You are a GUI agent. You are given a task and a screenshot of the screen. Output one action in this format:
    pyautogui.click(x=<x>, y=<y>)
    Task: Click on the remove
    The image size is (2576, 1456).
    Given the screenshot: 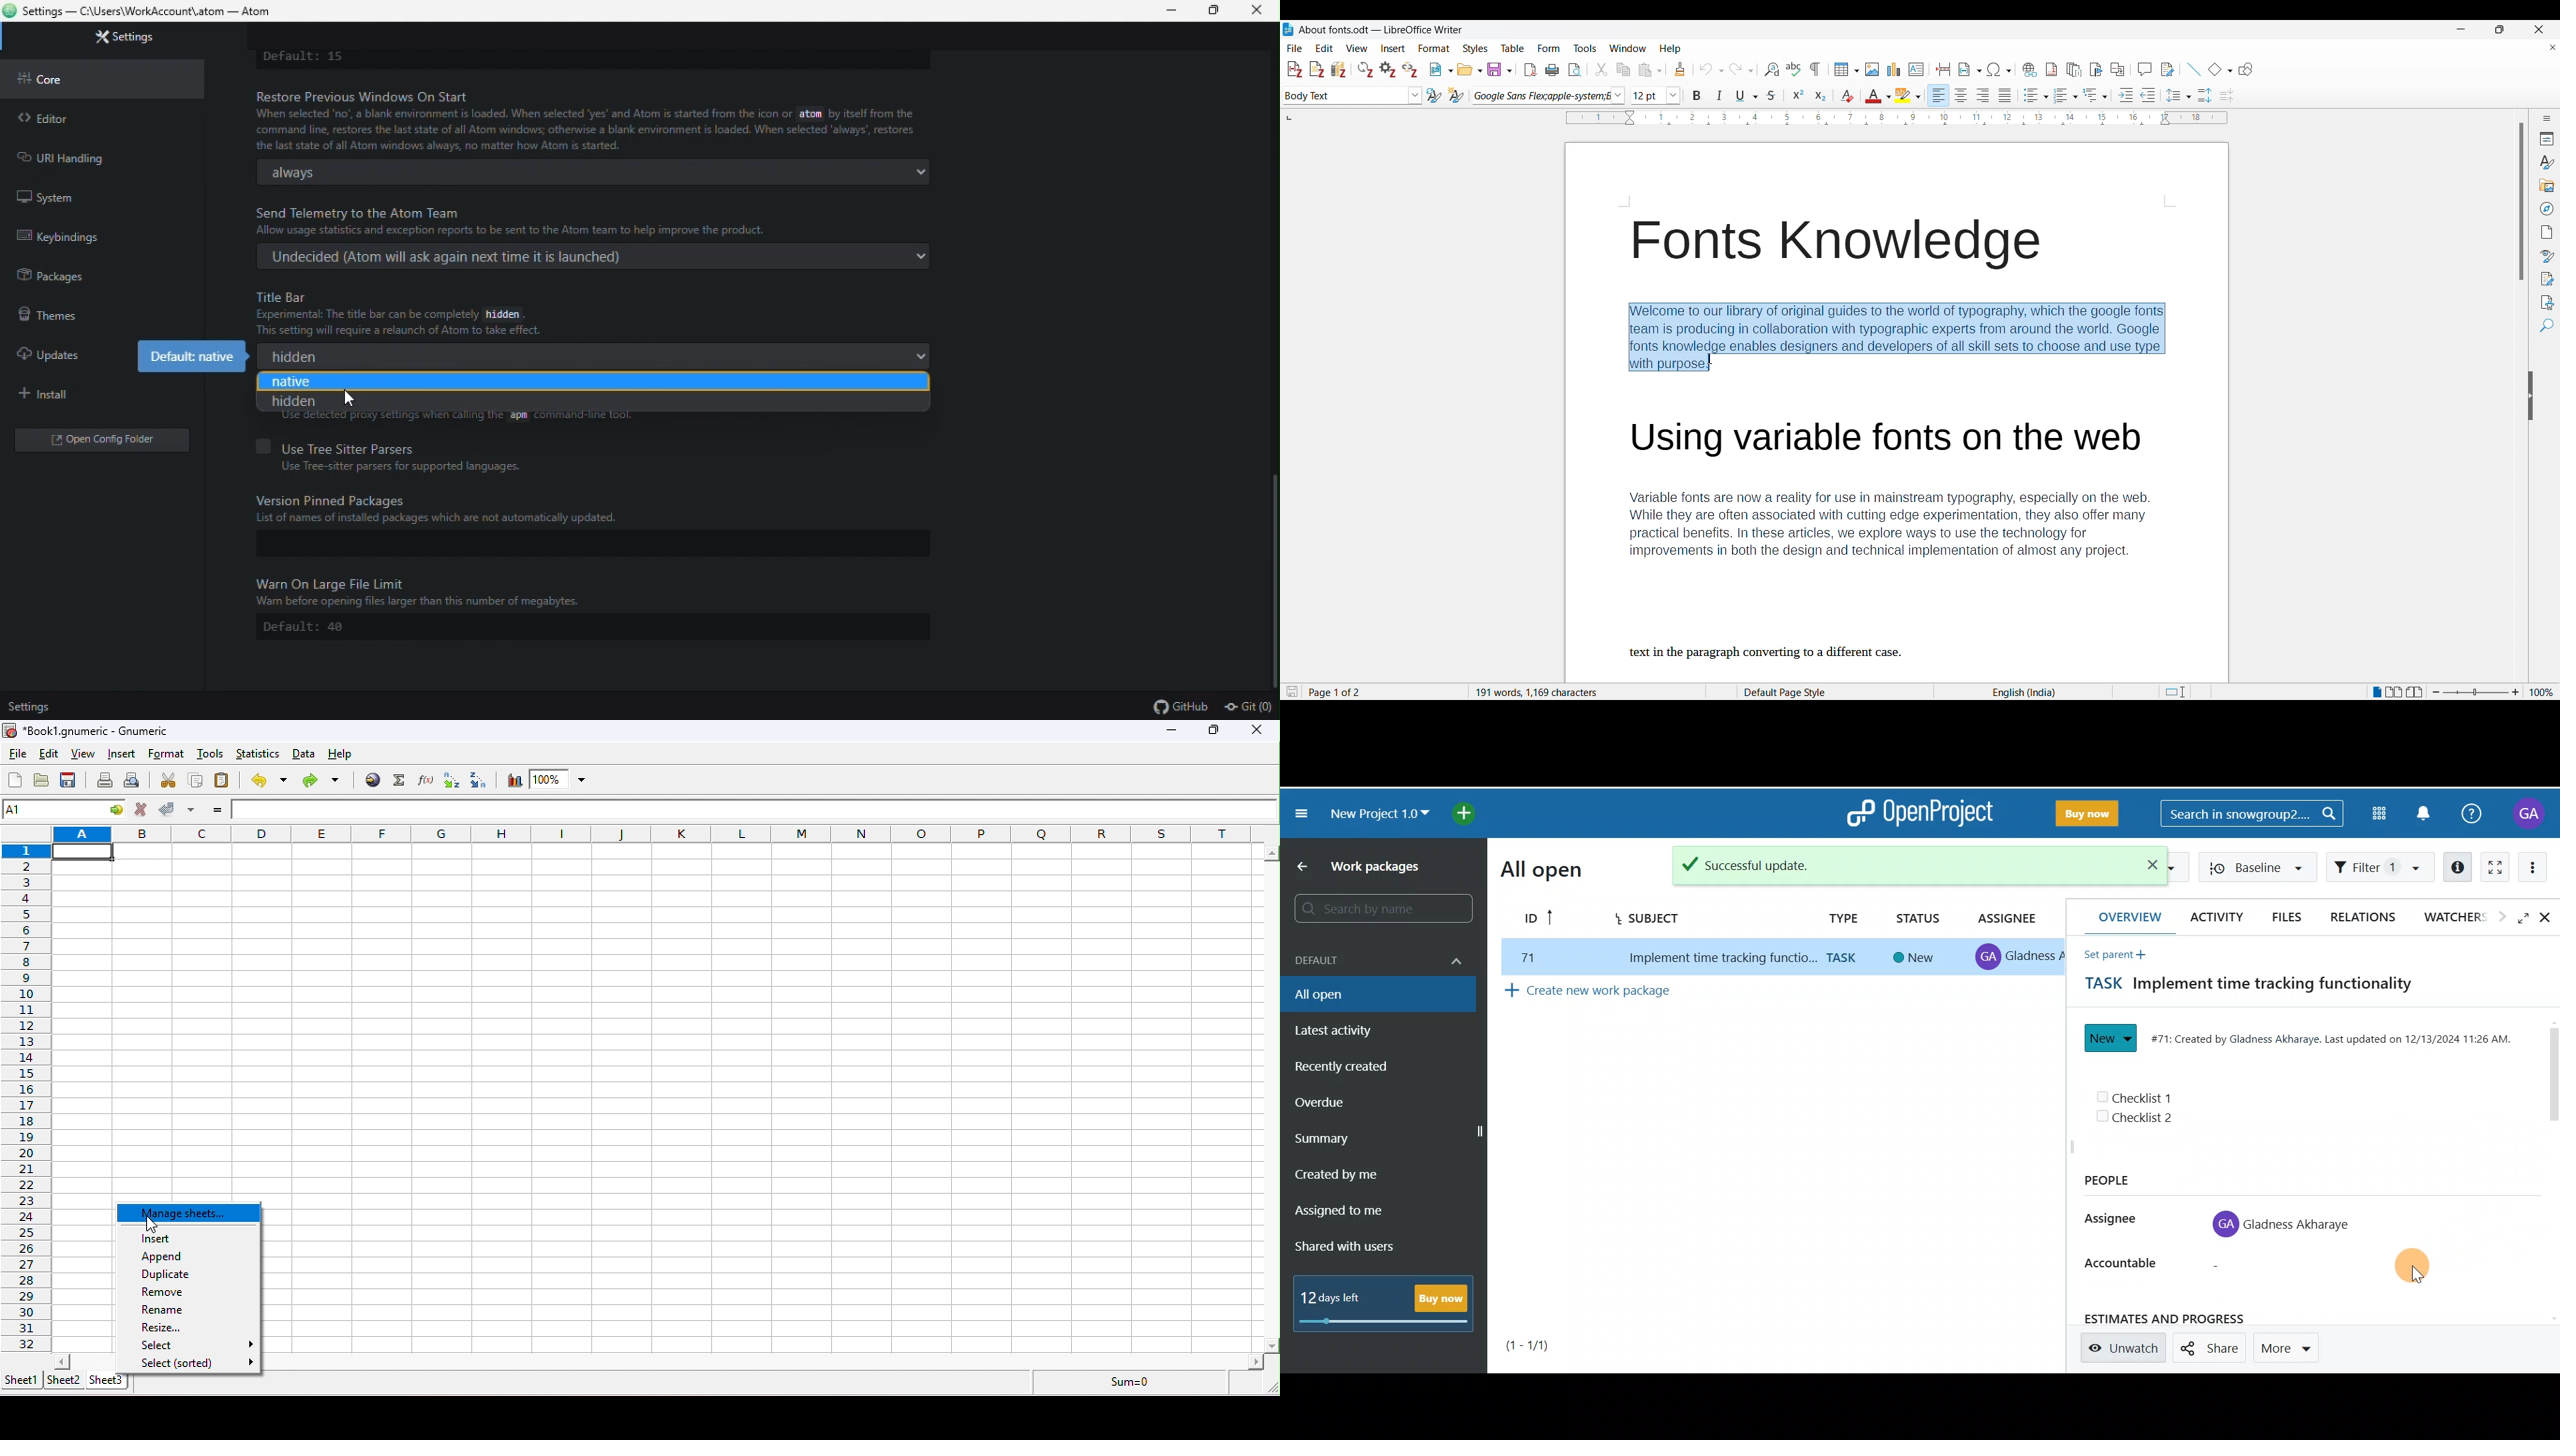 What is the action you would take?
    pyautogui.click(x=181, y=1292)
    